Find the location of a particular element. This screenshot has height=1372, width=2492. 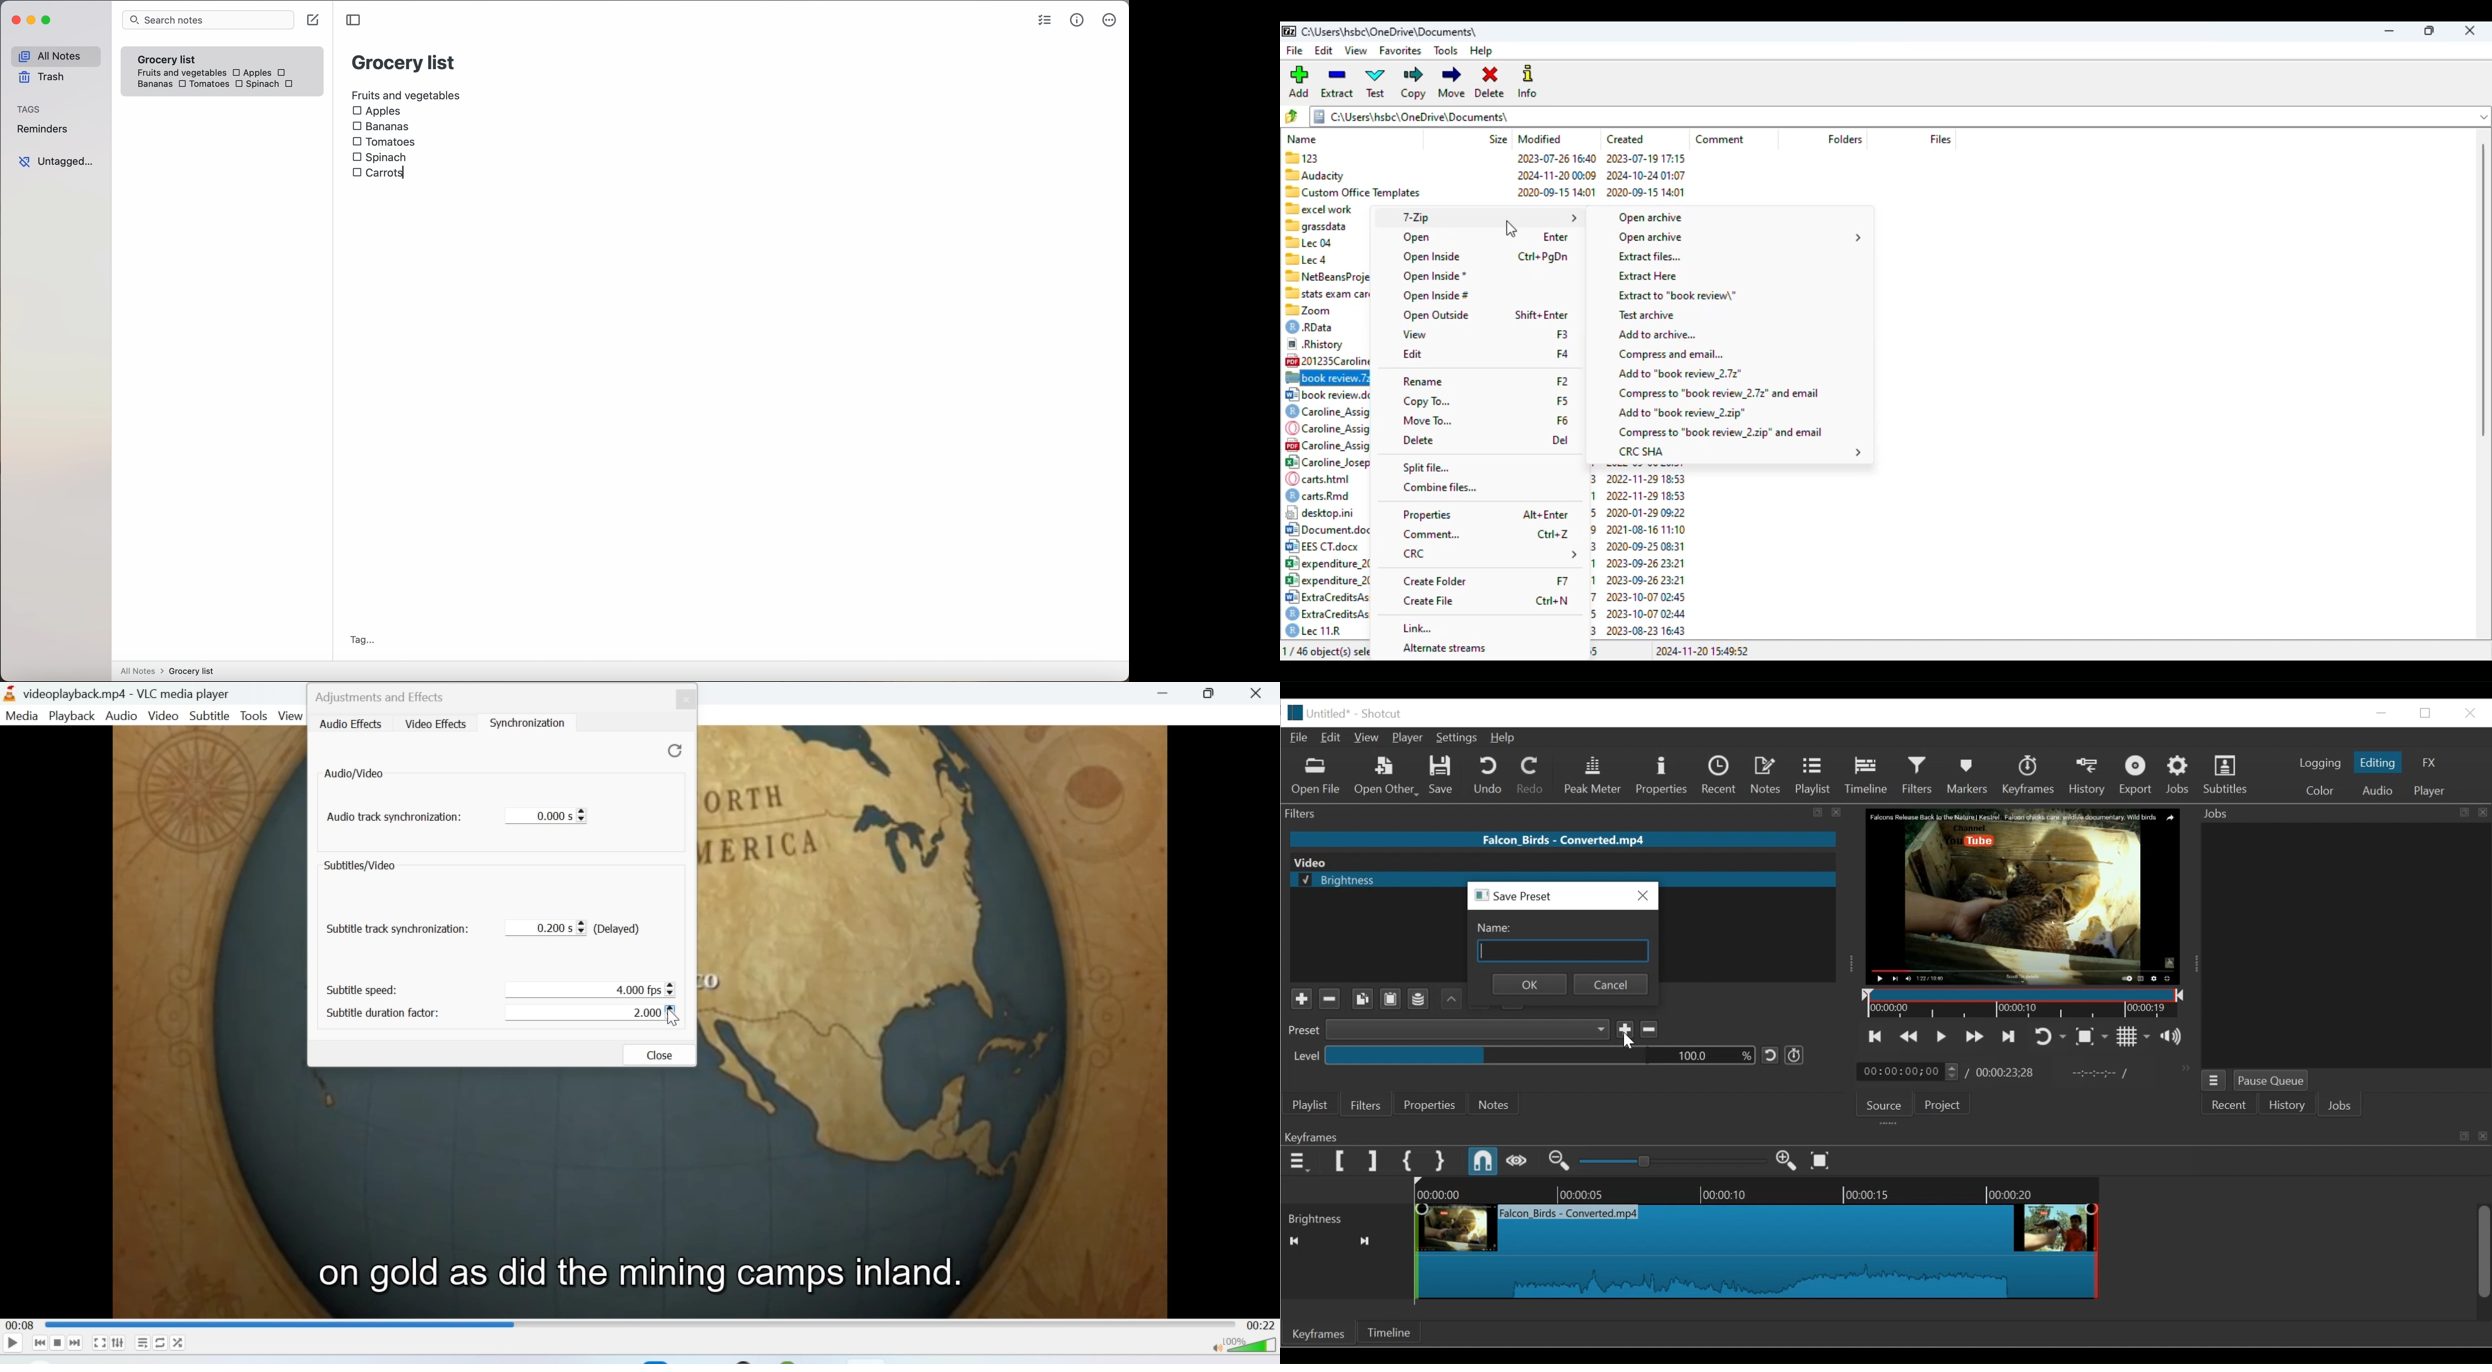

Pause Queue is located at coordinates (2271, 1081).